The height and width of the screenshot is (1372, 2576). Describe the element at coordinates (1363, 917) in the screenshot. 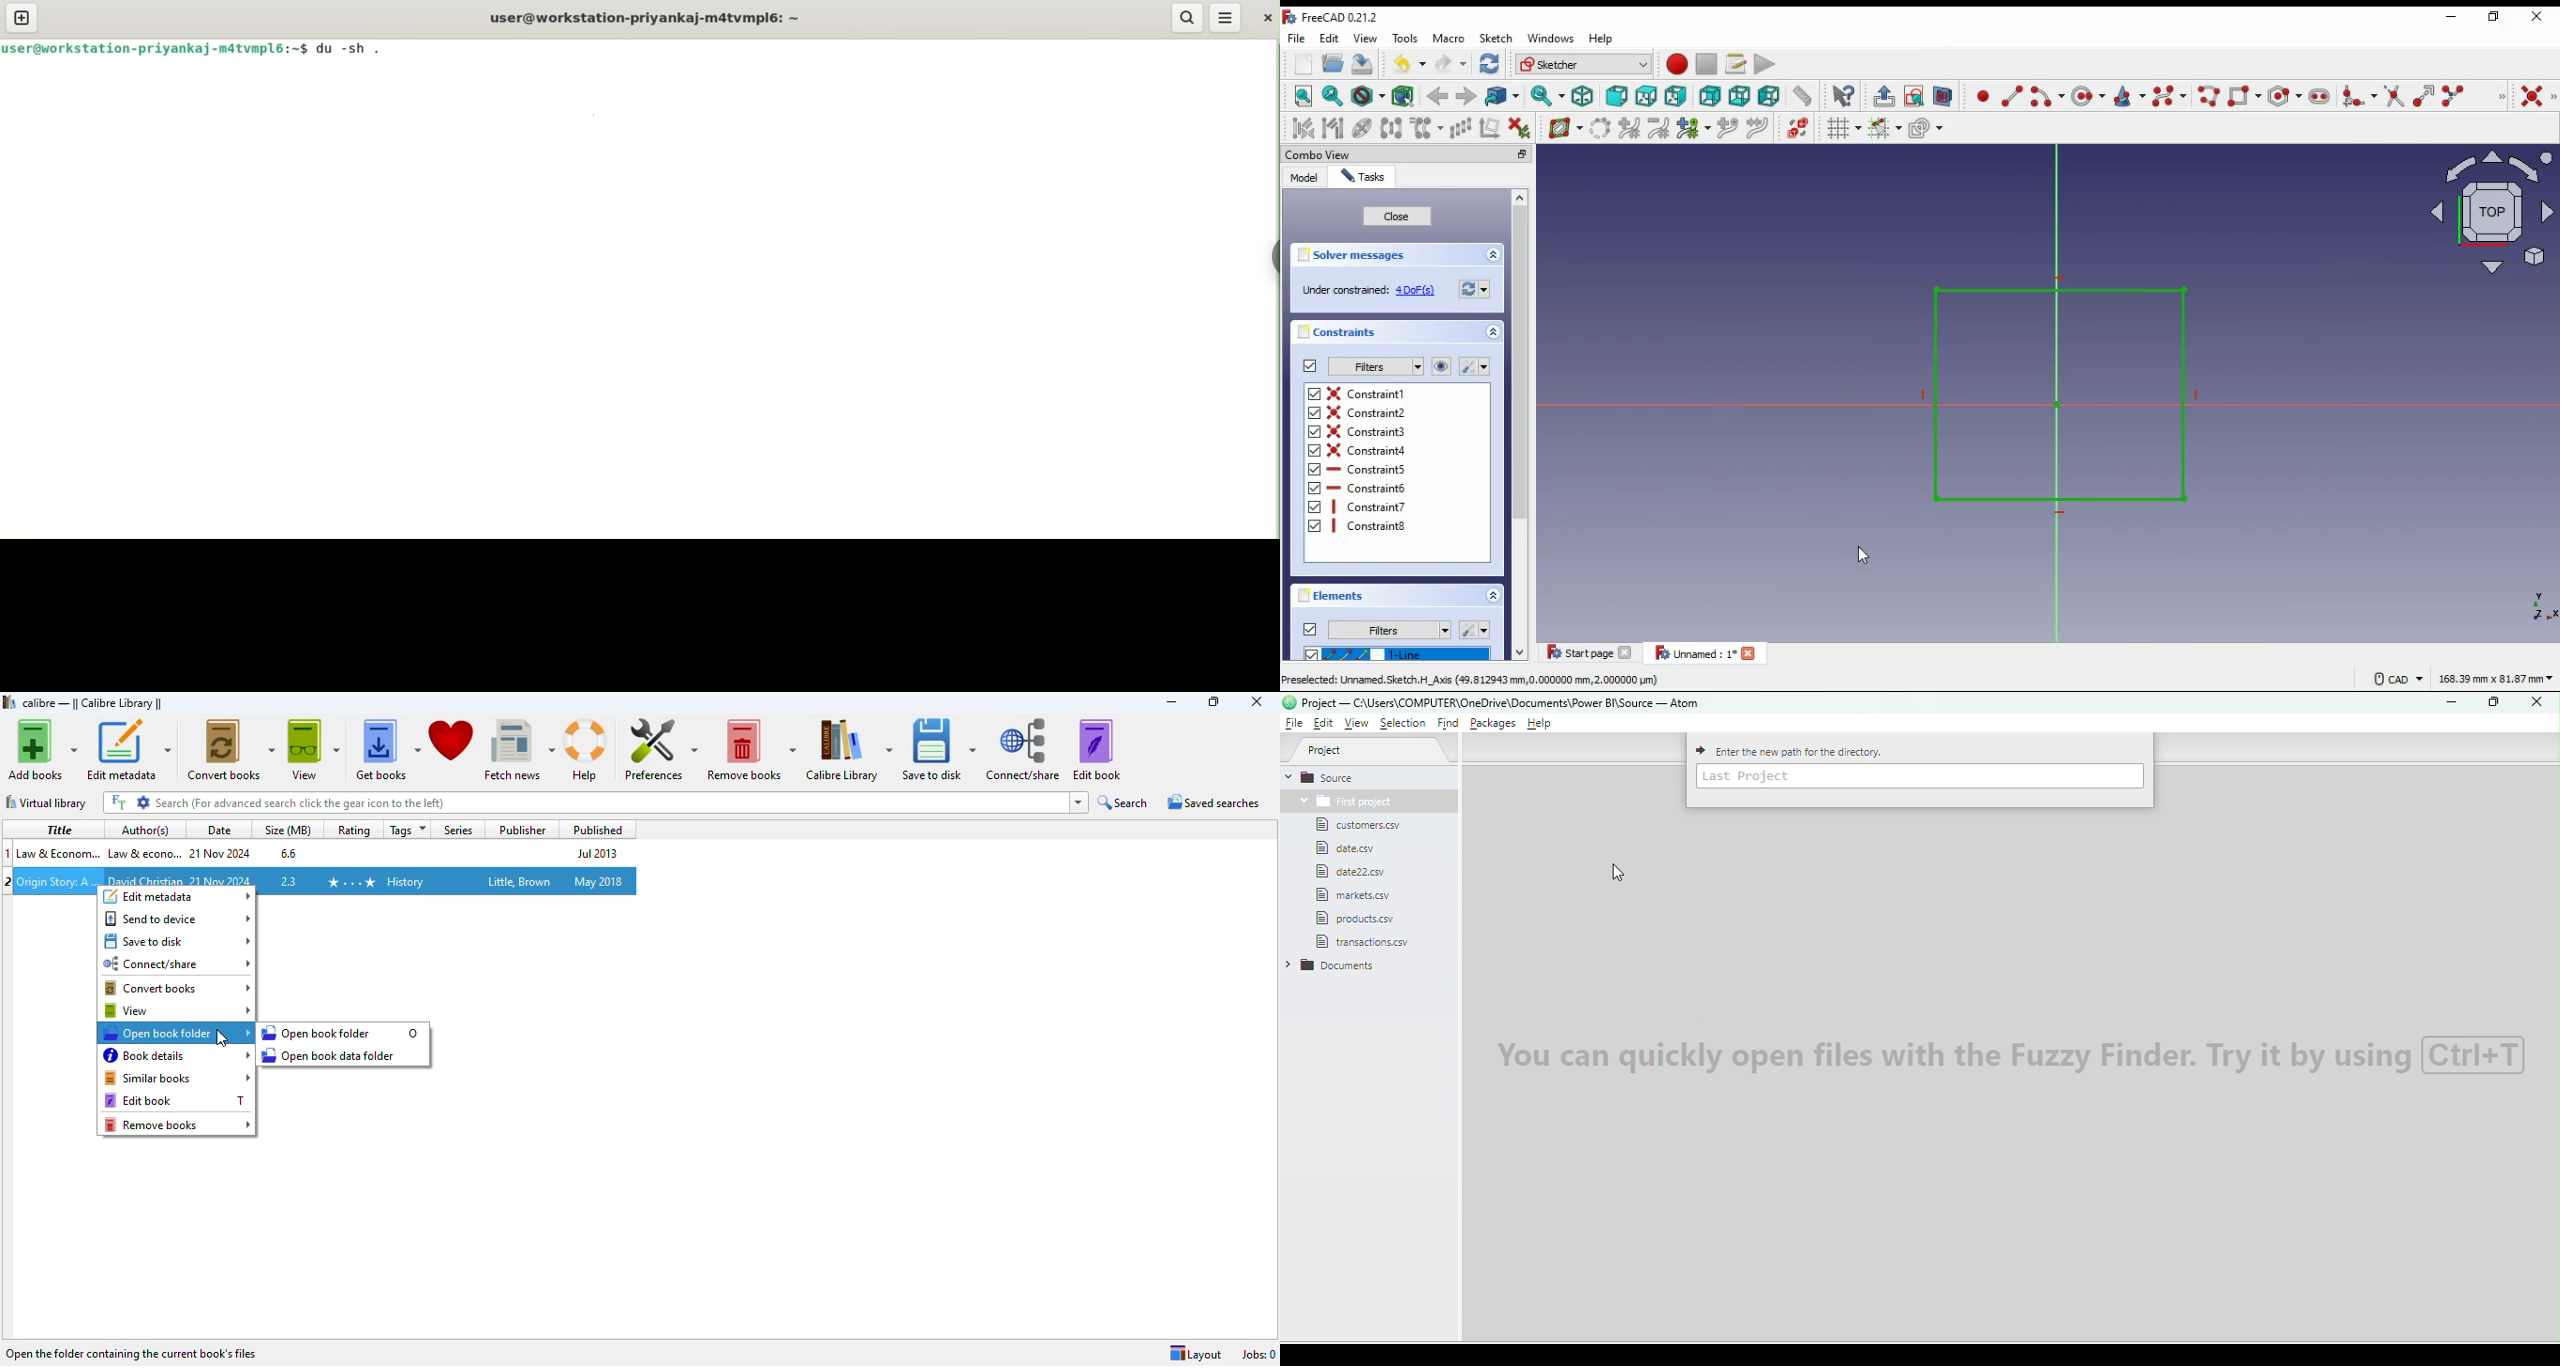

I see `File` at that location.